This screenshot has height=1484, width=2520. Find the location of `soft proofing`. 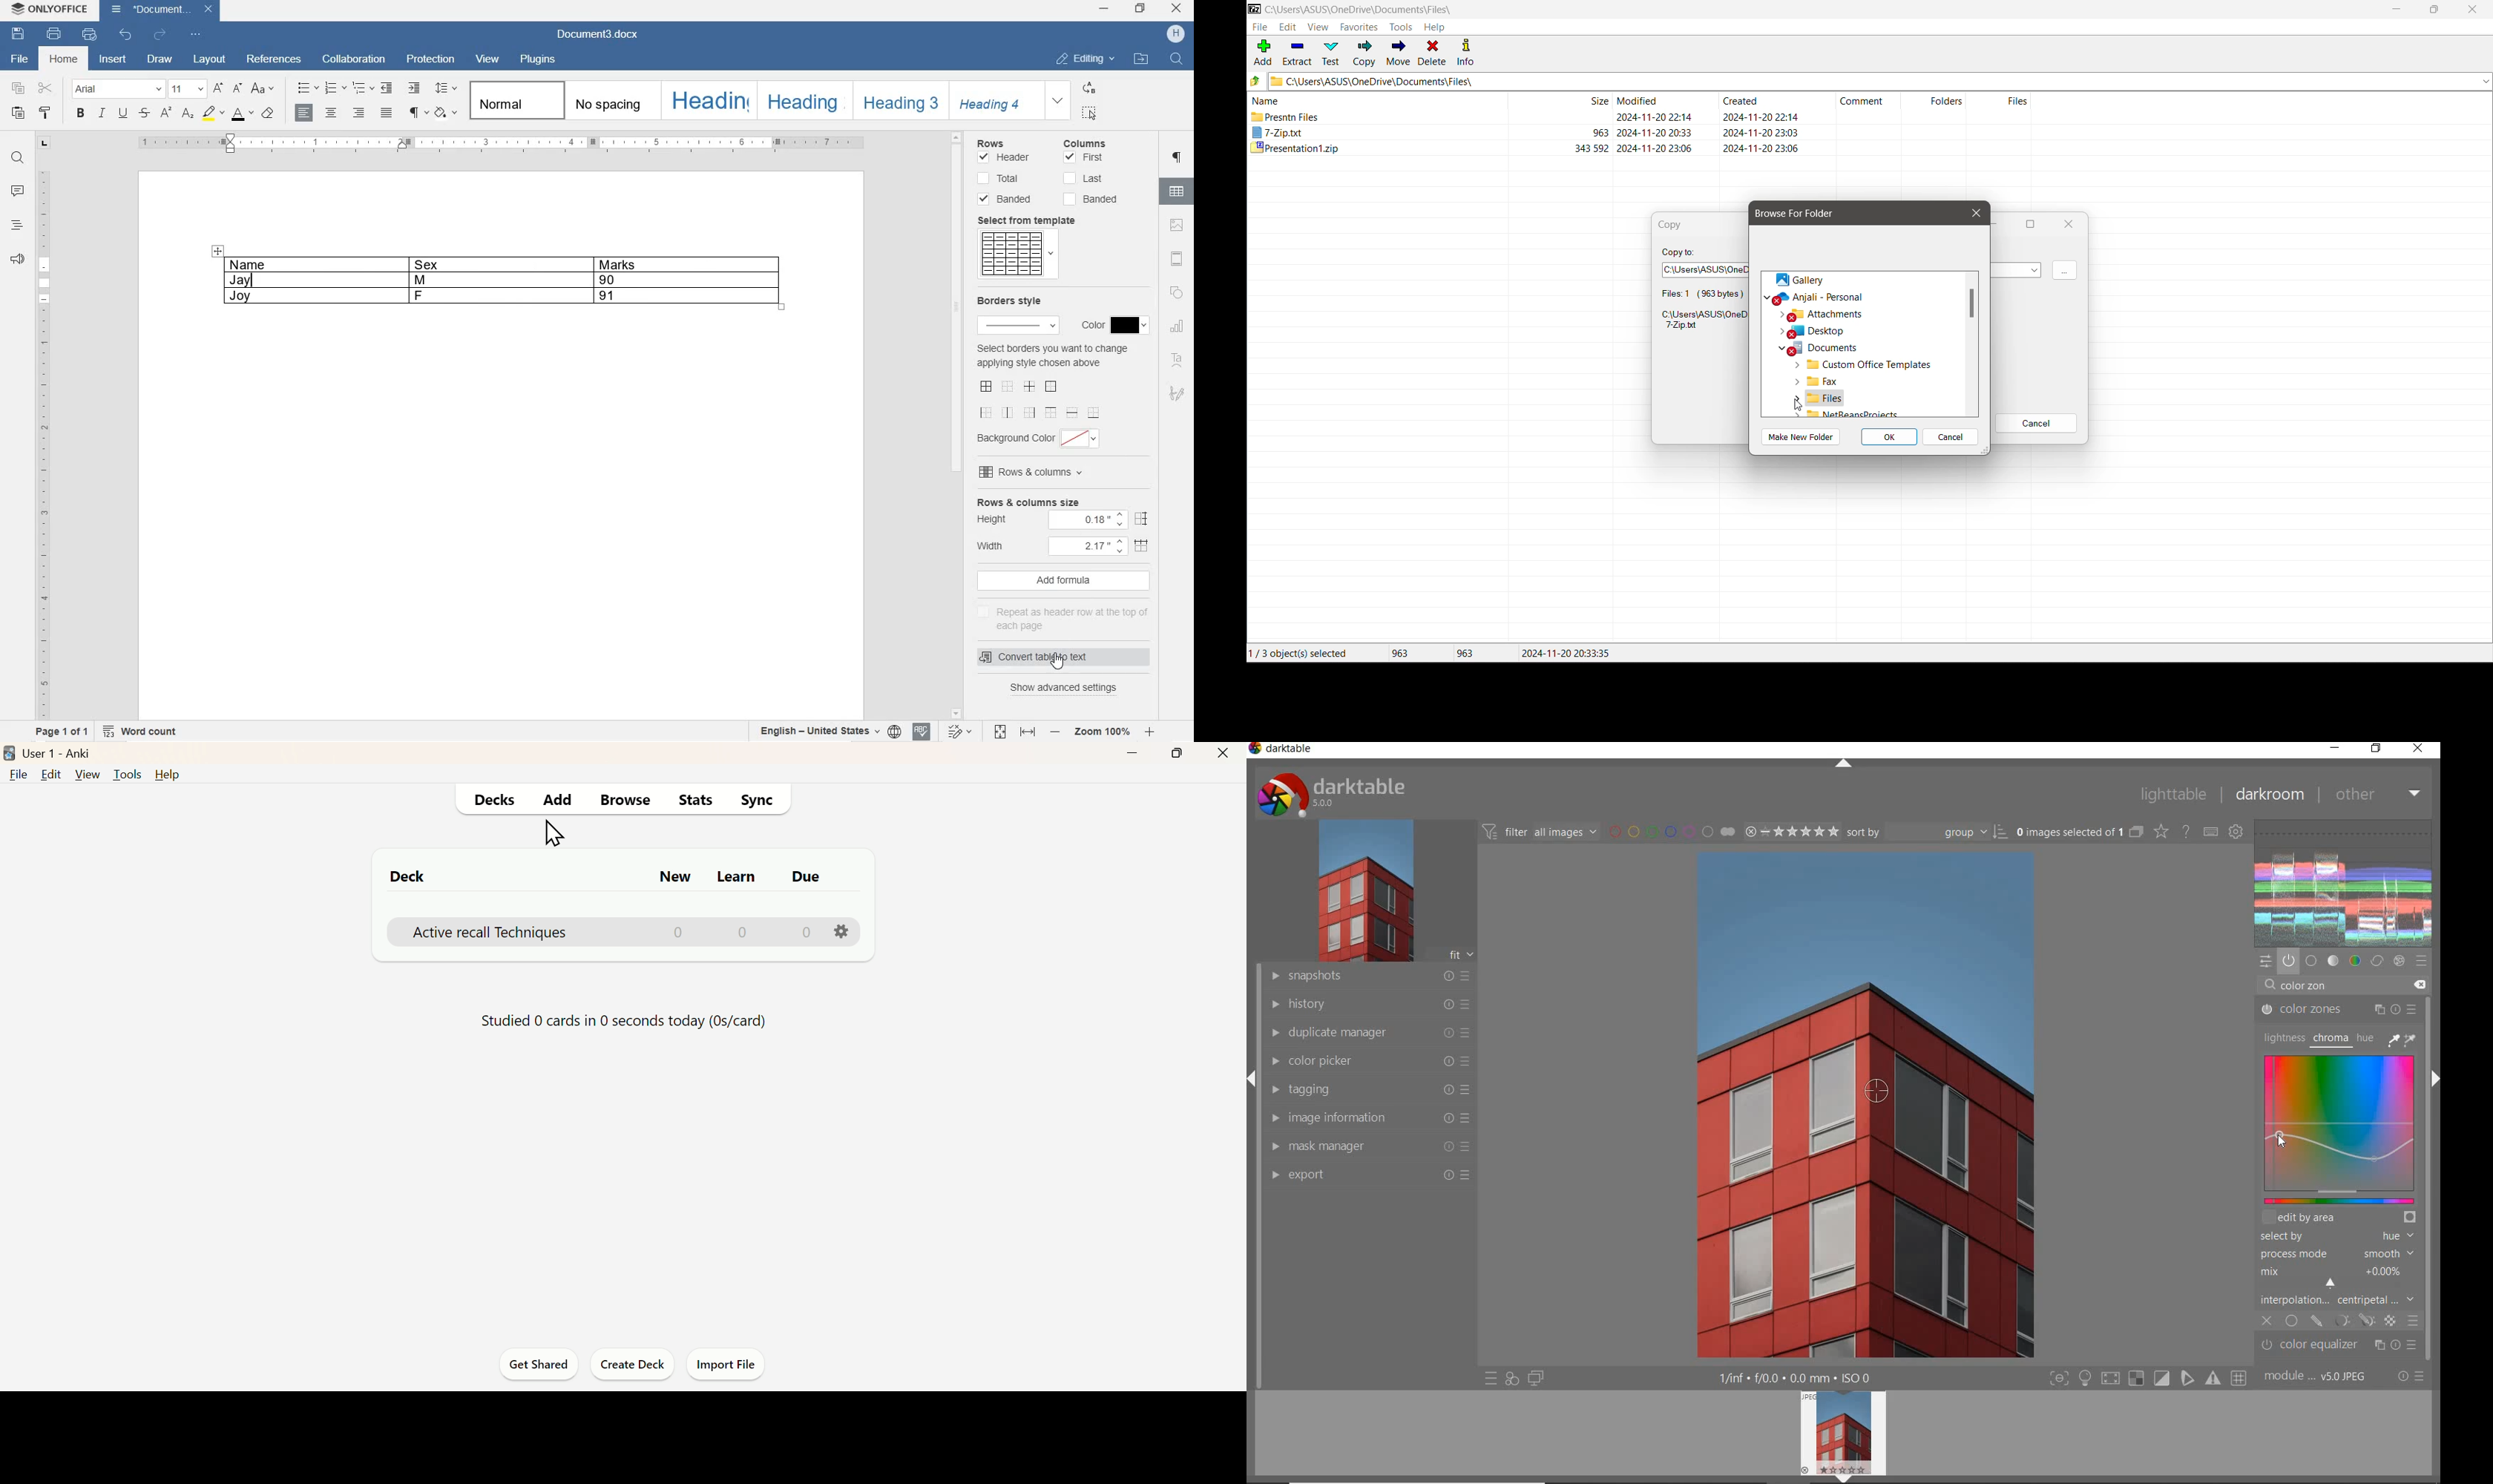

soft proofing is located at coordinates (2163, 1378).